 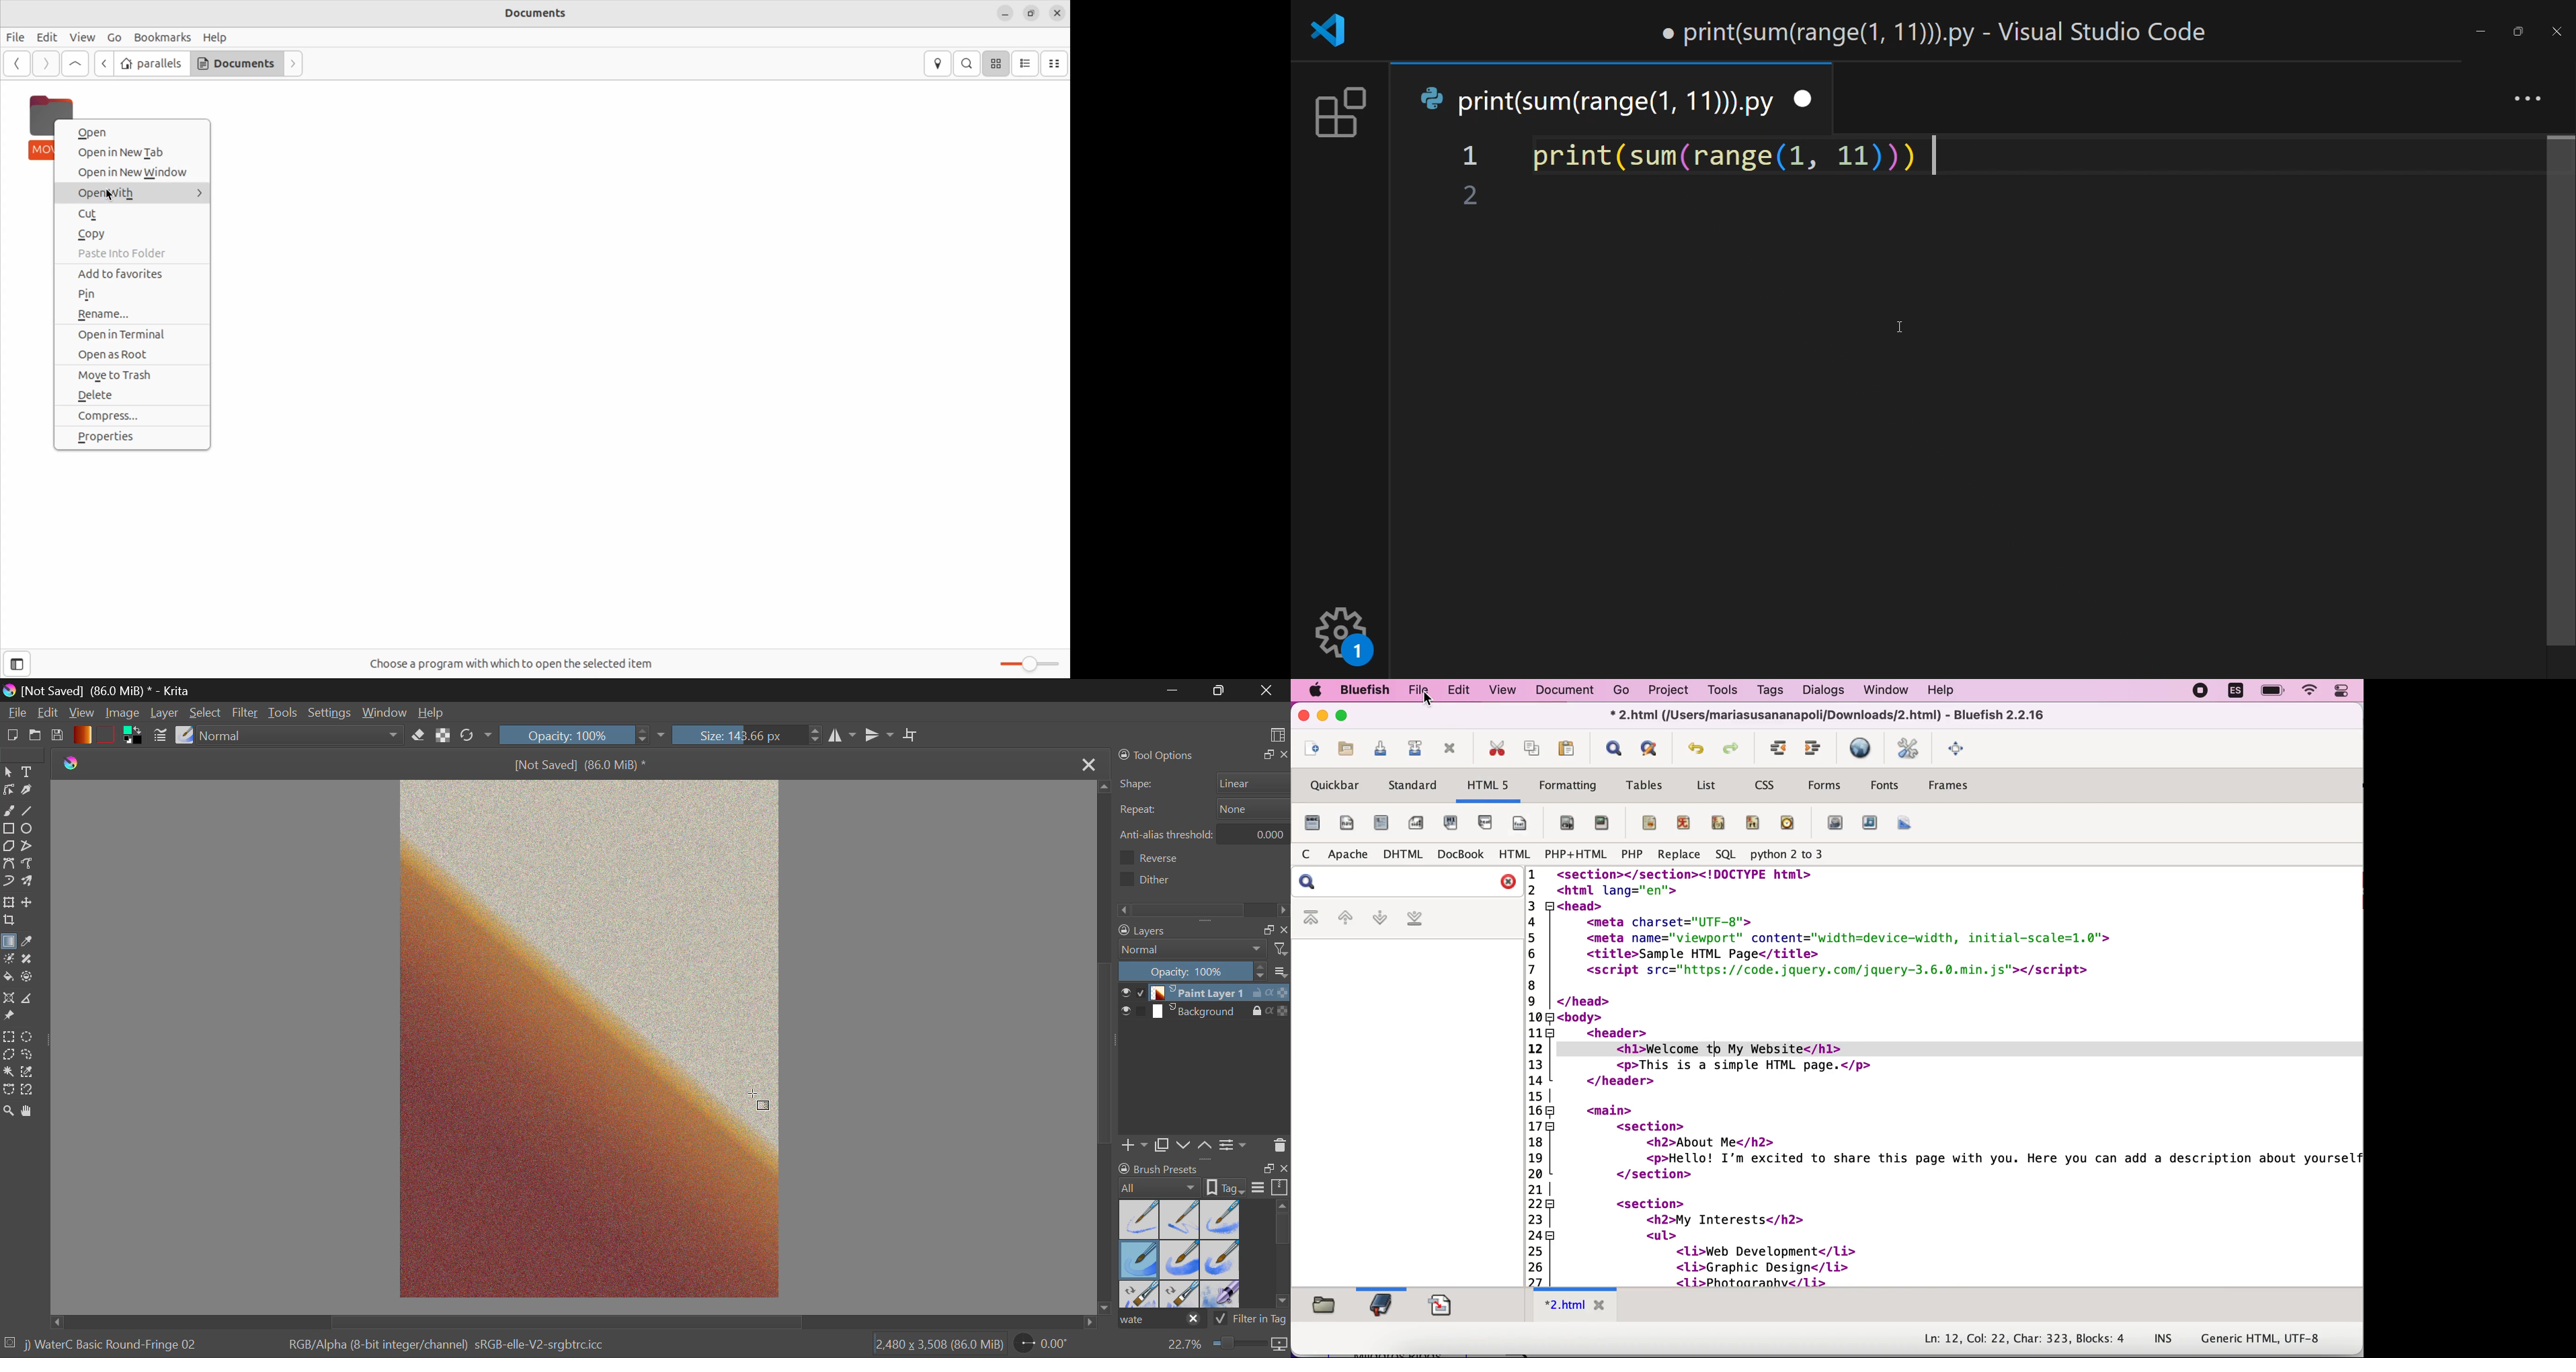 I want to click on battery, so click(x=2272, y=691).